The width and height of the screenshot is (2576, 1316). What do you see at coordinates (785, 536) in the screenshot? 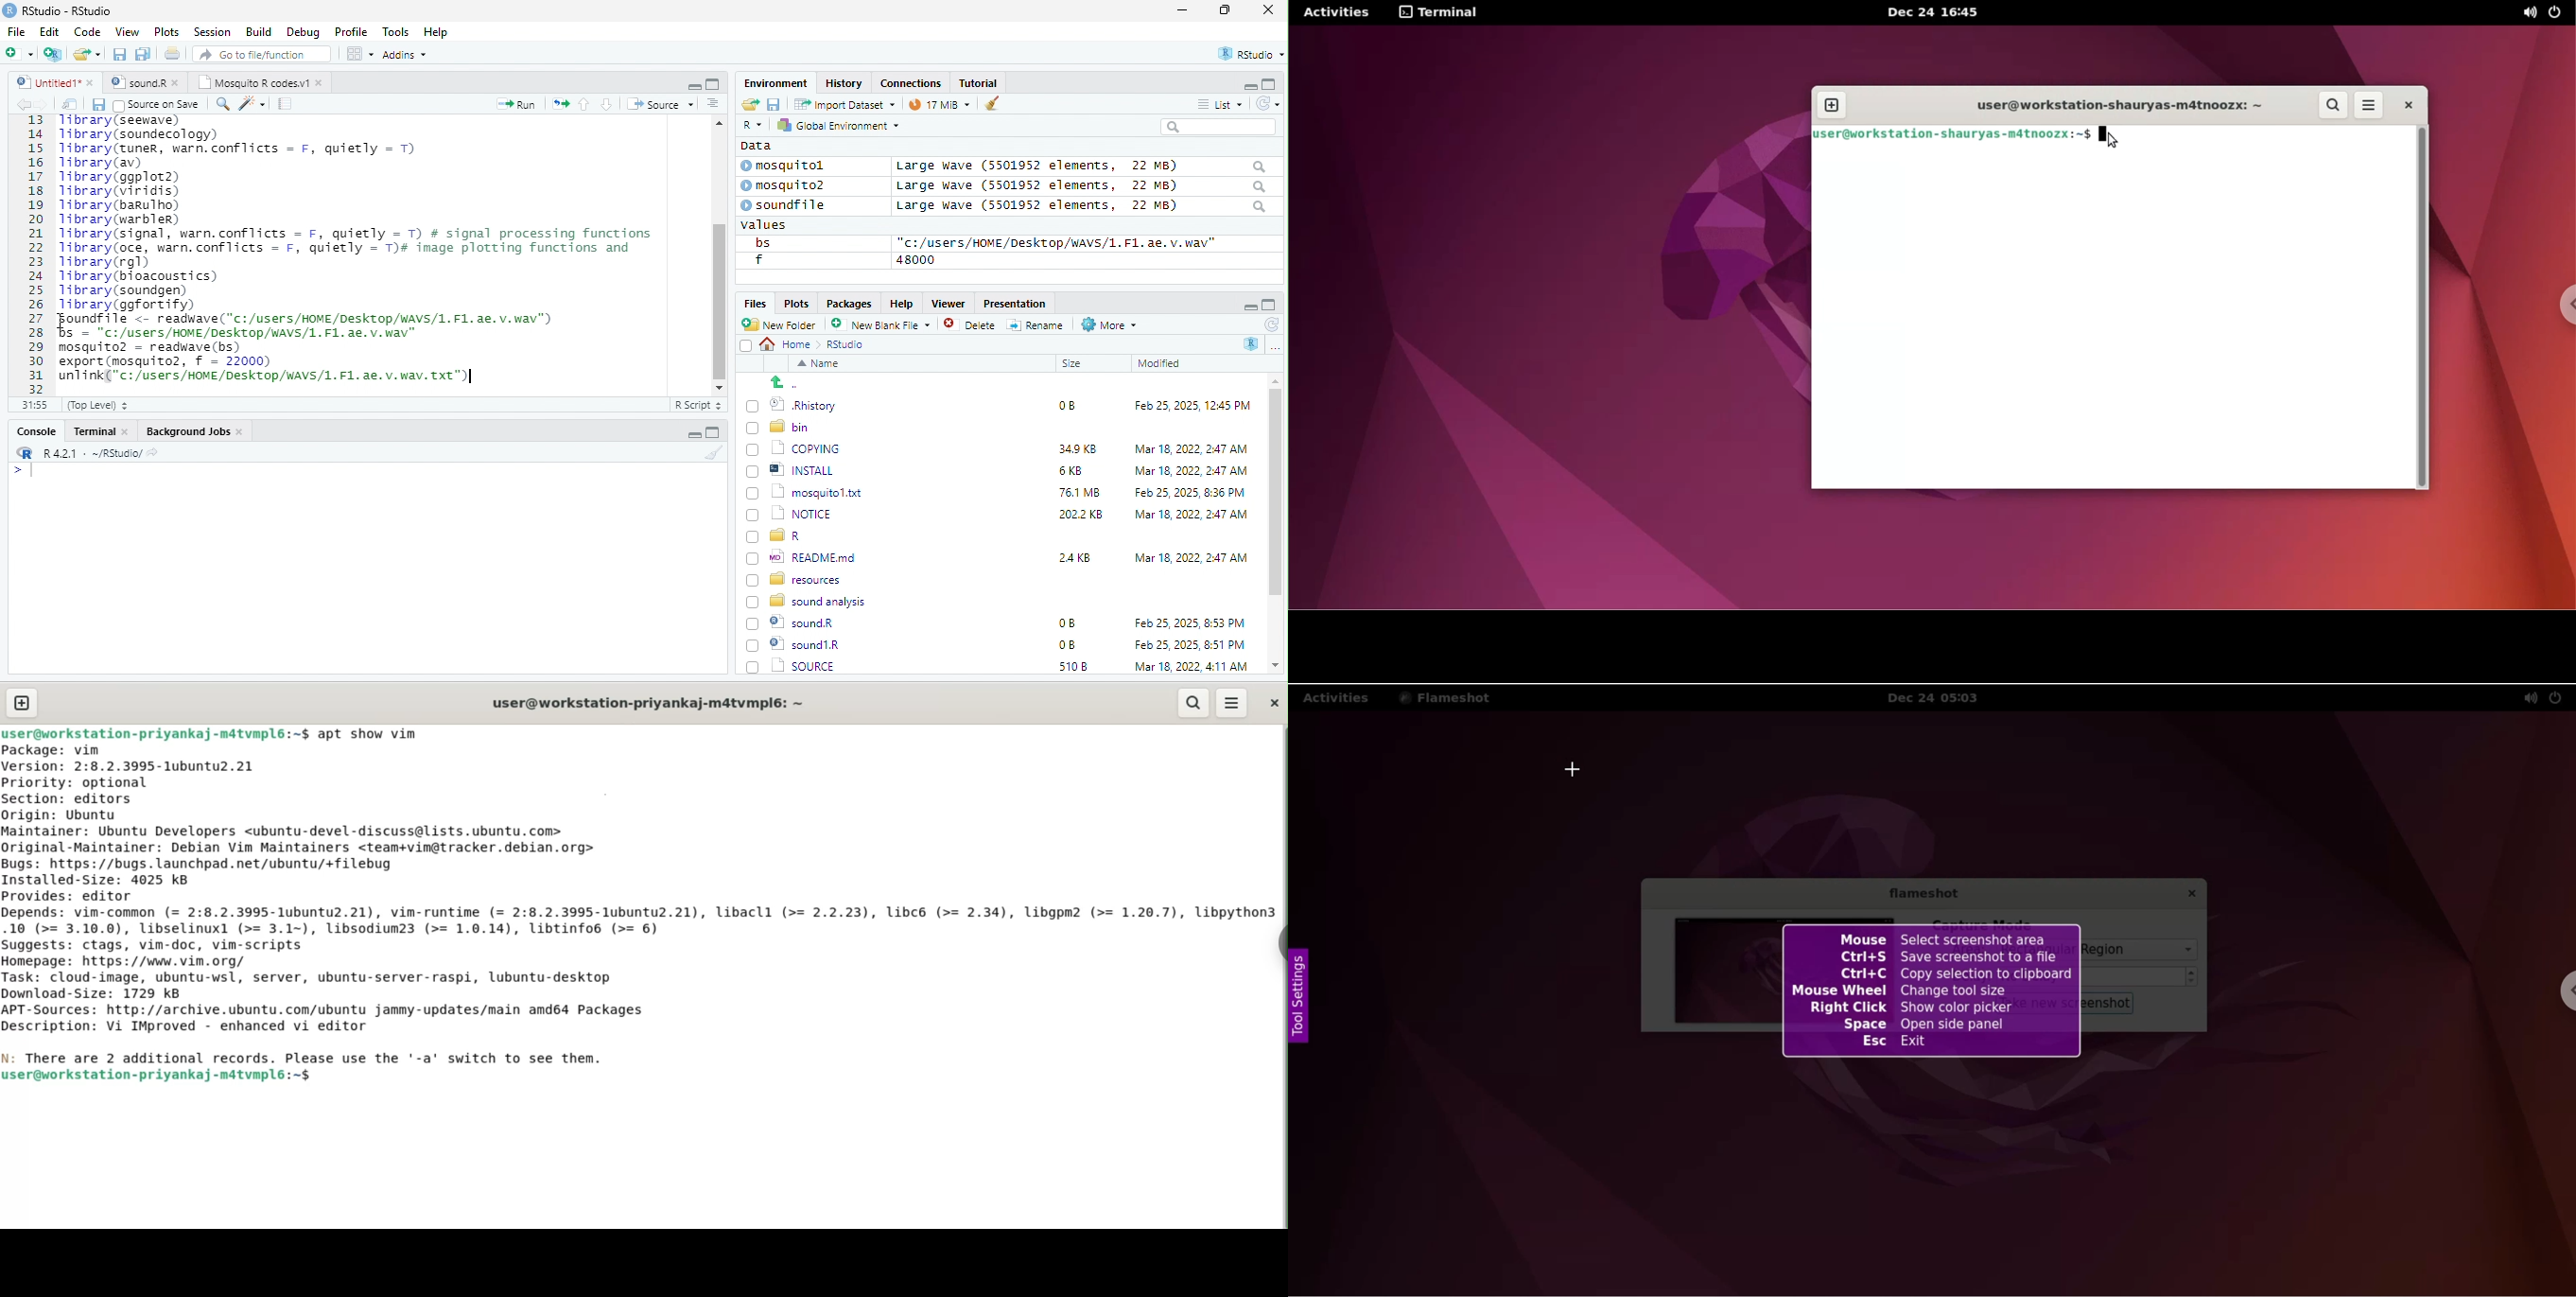
I see `[) = R` at bounding box center [785, 536].